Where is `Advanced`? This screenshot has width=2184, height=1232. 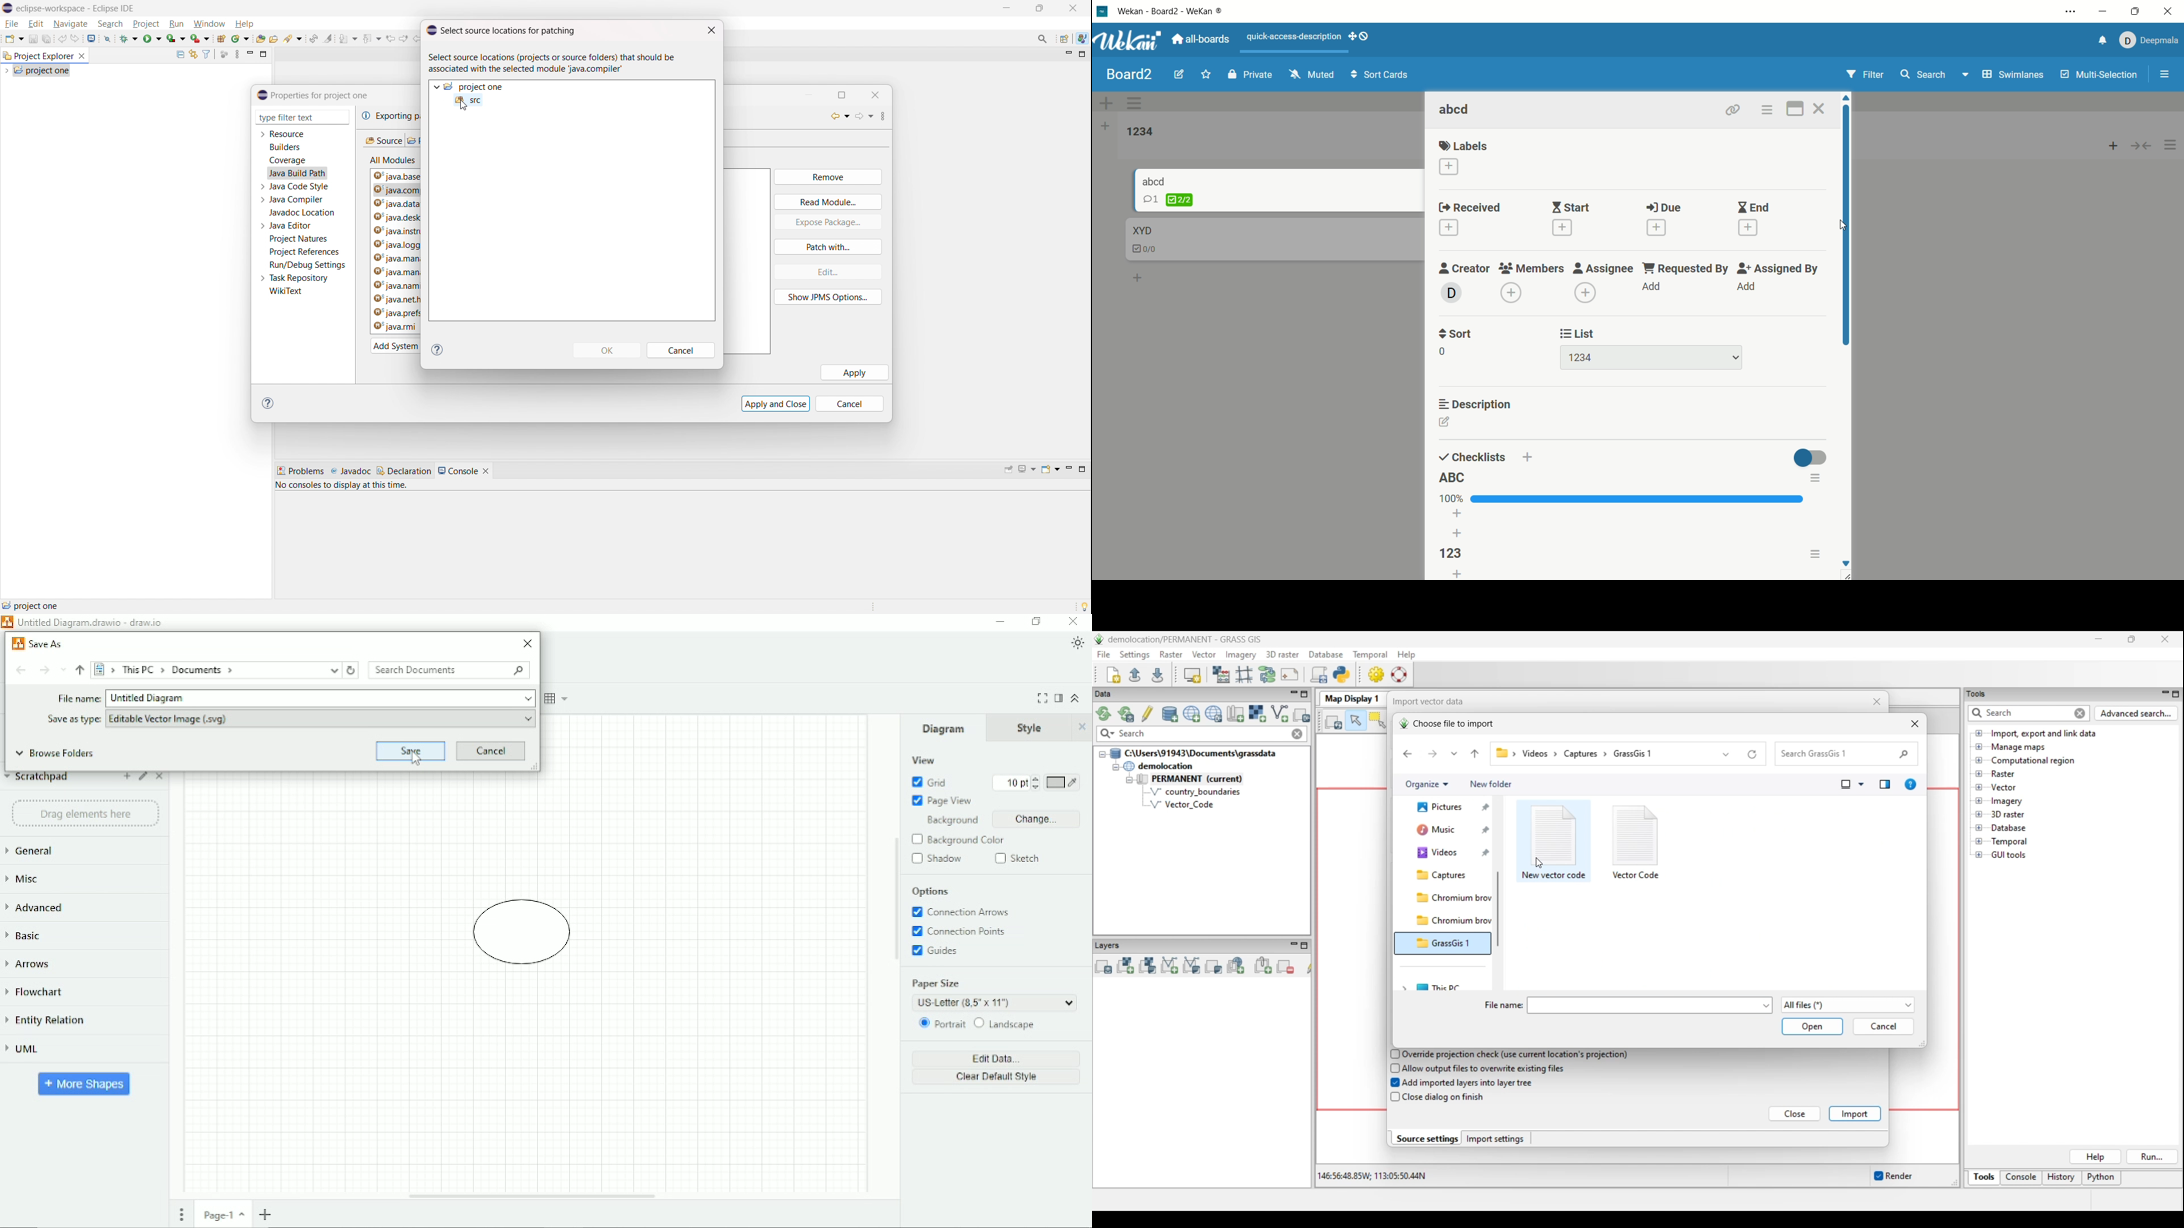
Advanced is located at coordinates (38, 907).